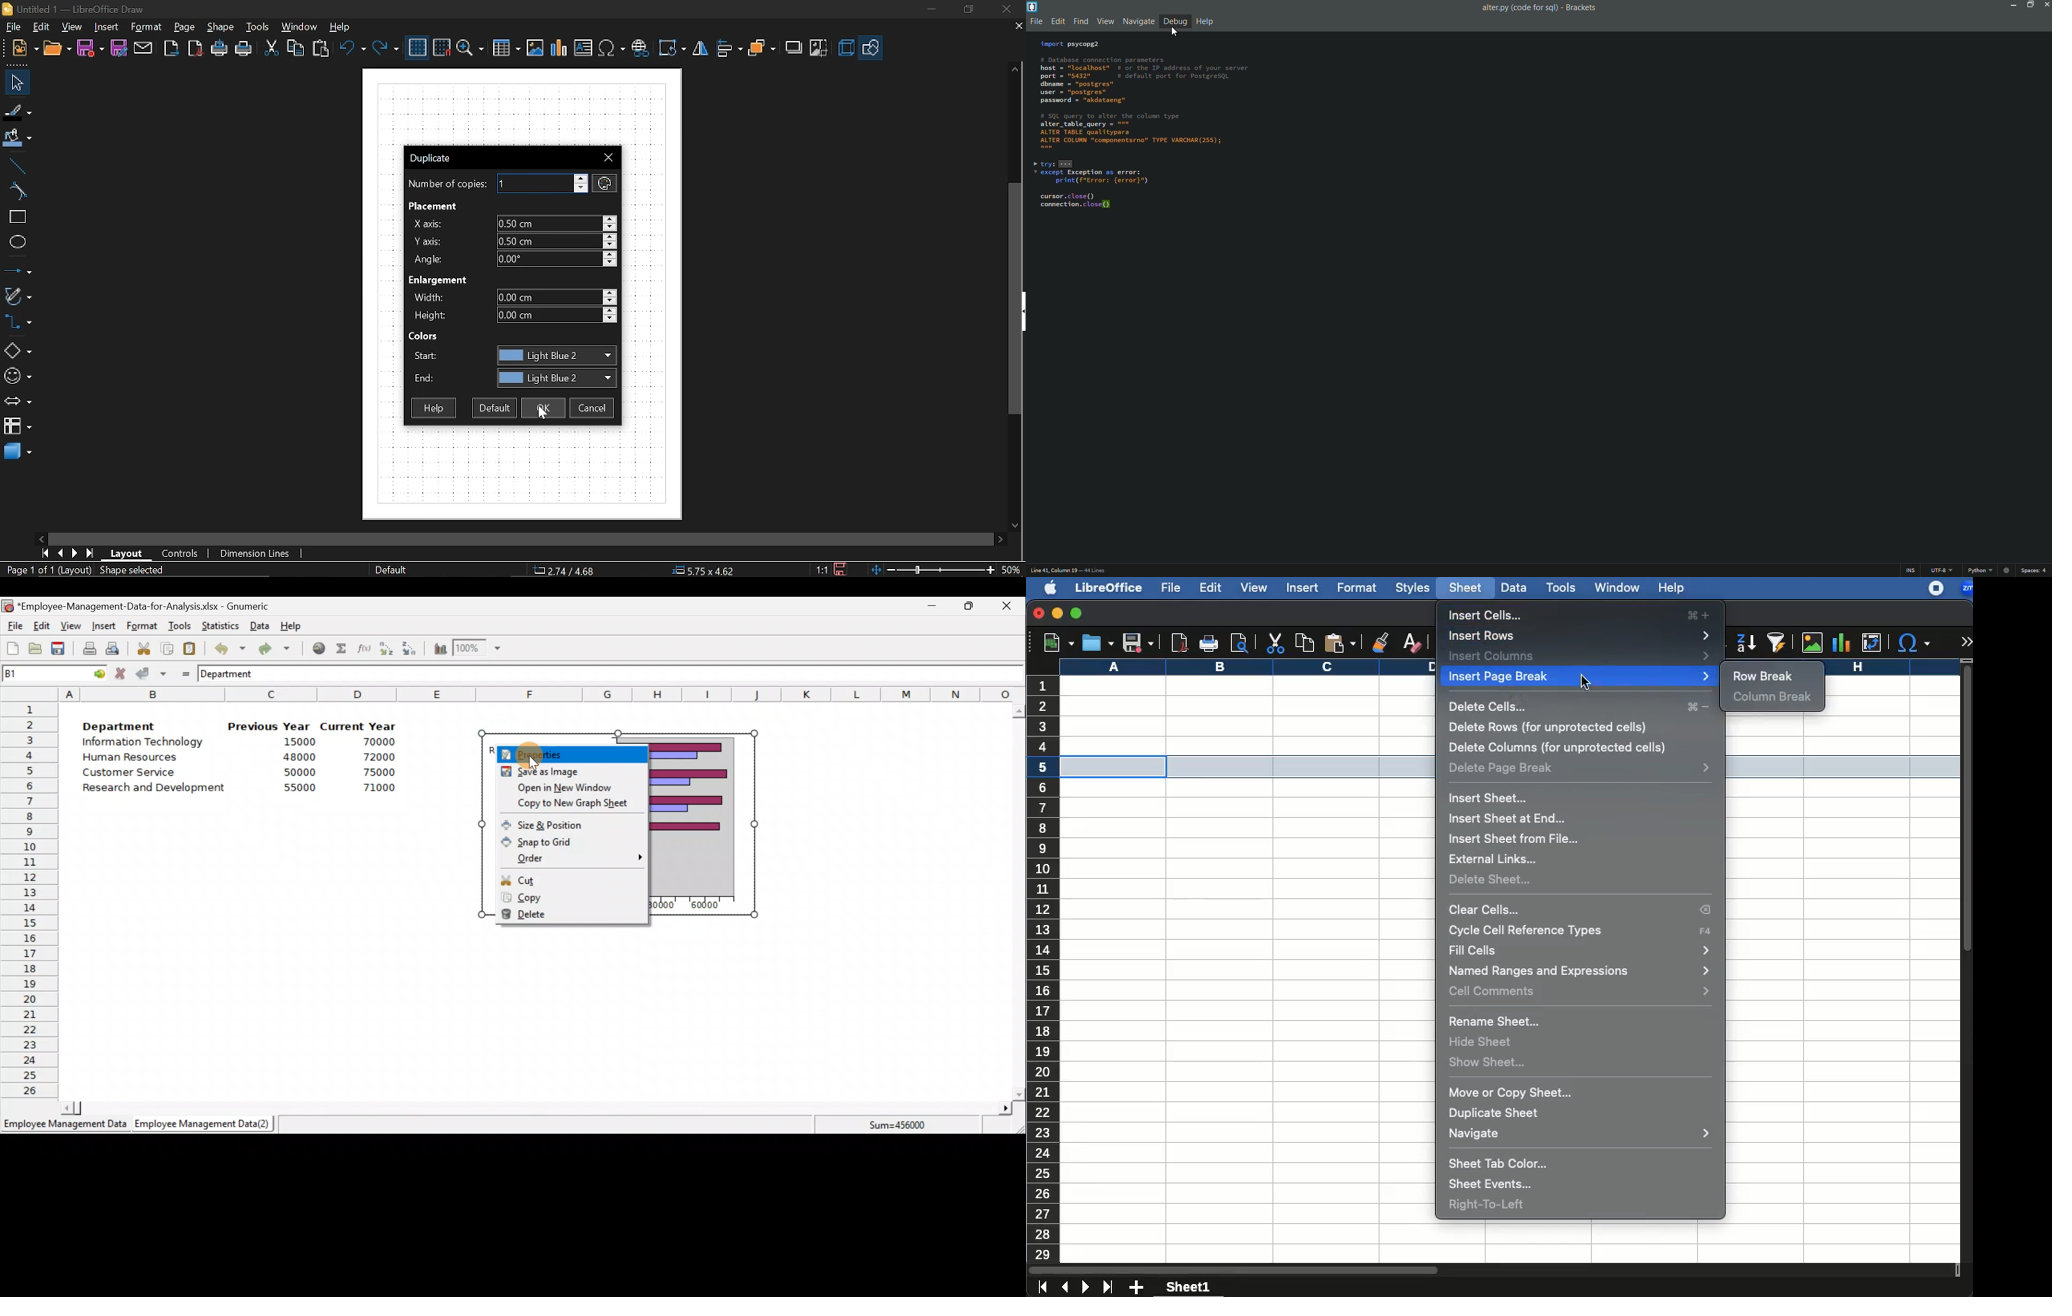 The height and width of the screenshot is (1316, 2072). What do you see at coordinates (610, 156) in the screenshot?
I see `CLose` at bounding box center [610, 156].